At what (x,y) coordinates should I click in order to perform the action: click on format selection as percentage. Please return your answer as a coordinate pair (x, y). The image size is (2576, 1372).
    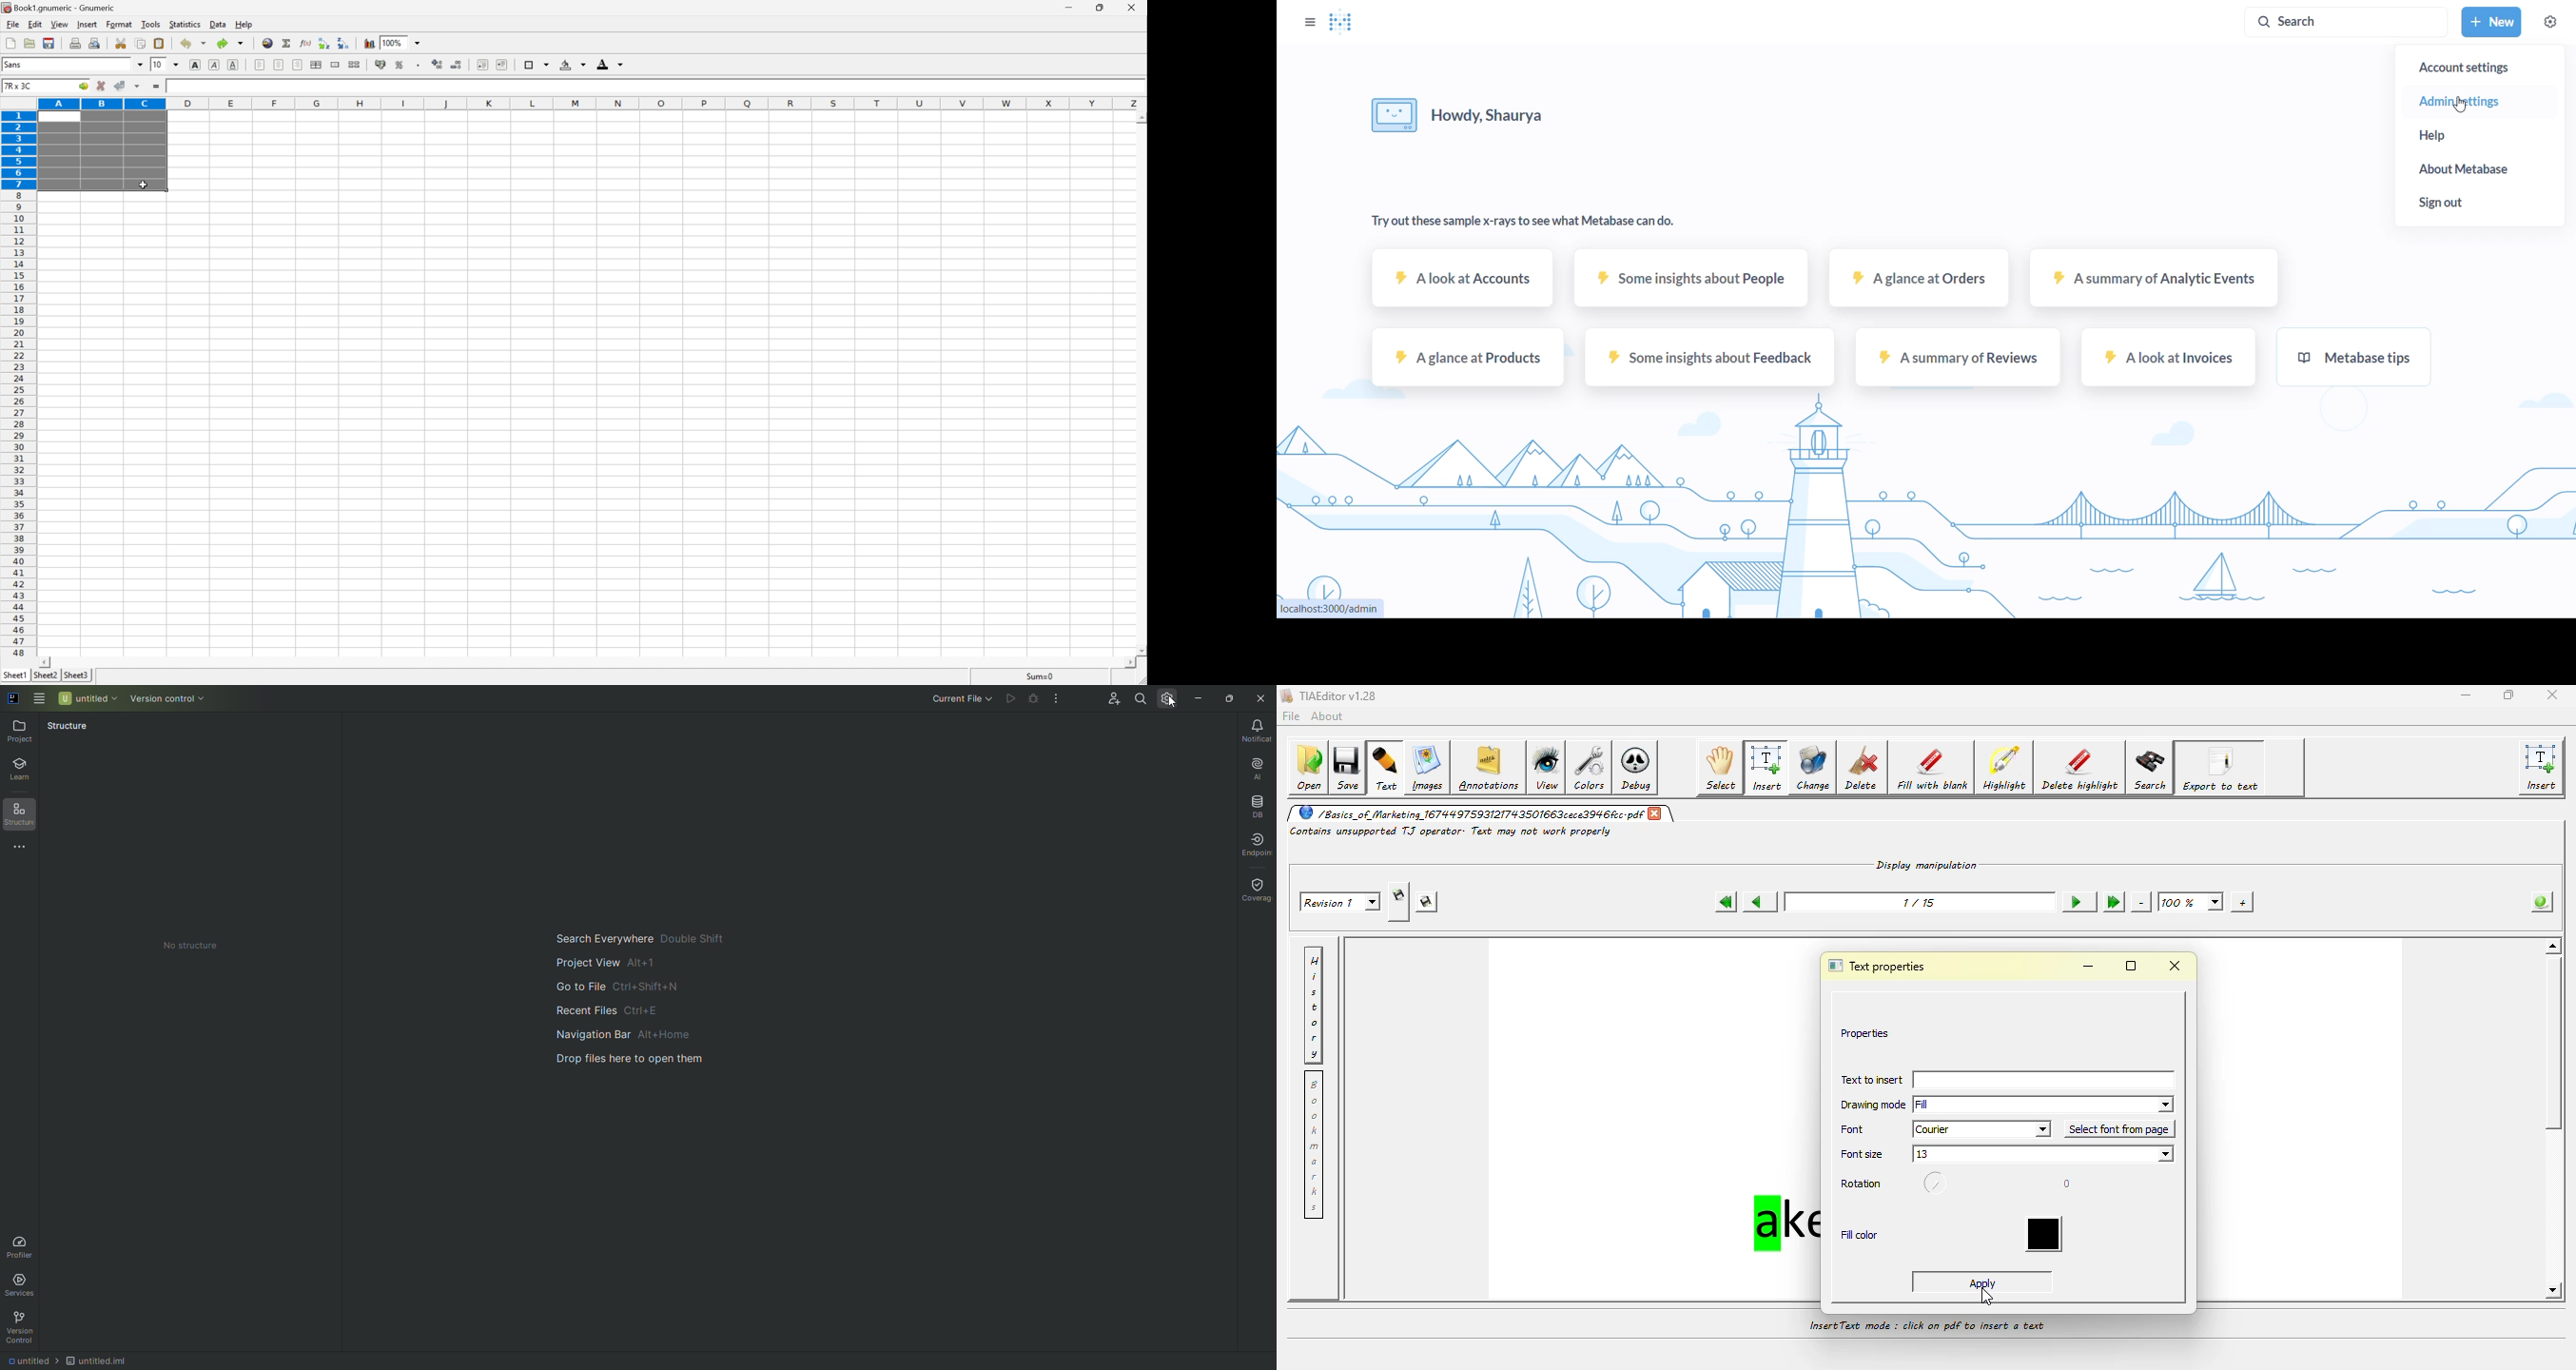
    Looking at the image, I should click on (400, 65).